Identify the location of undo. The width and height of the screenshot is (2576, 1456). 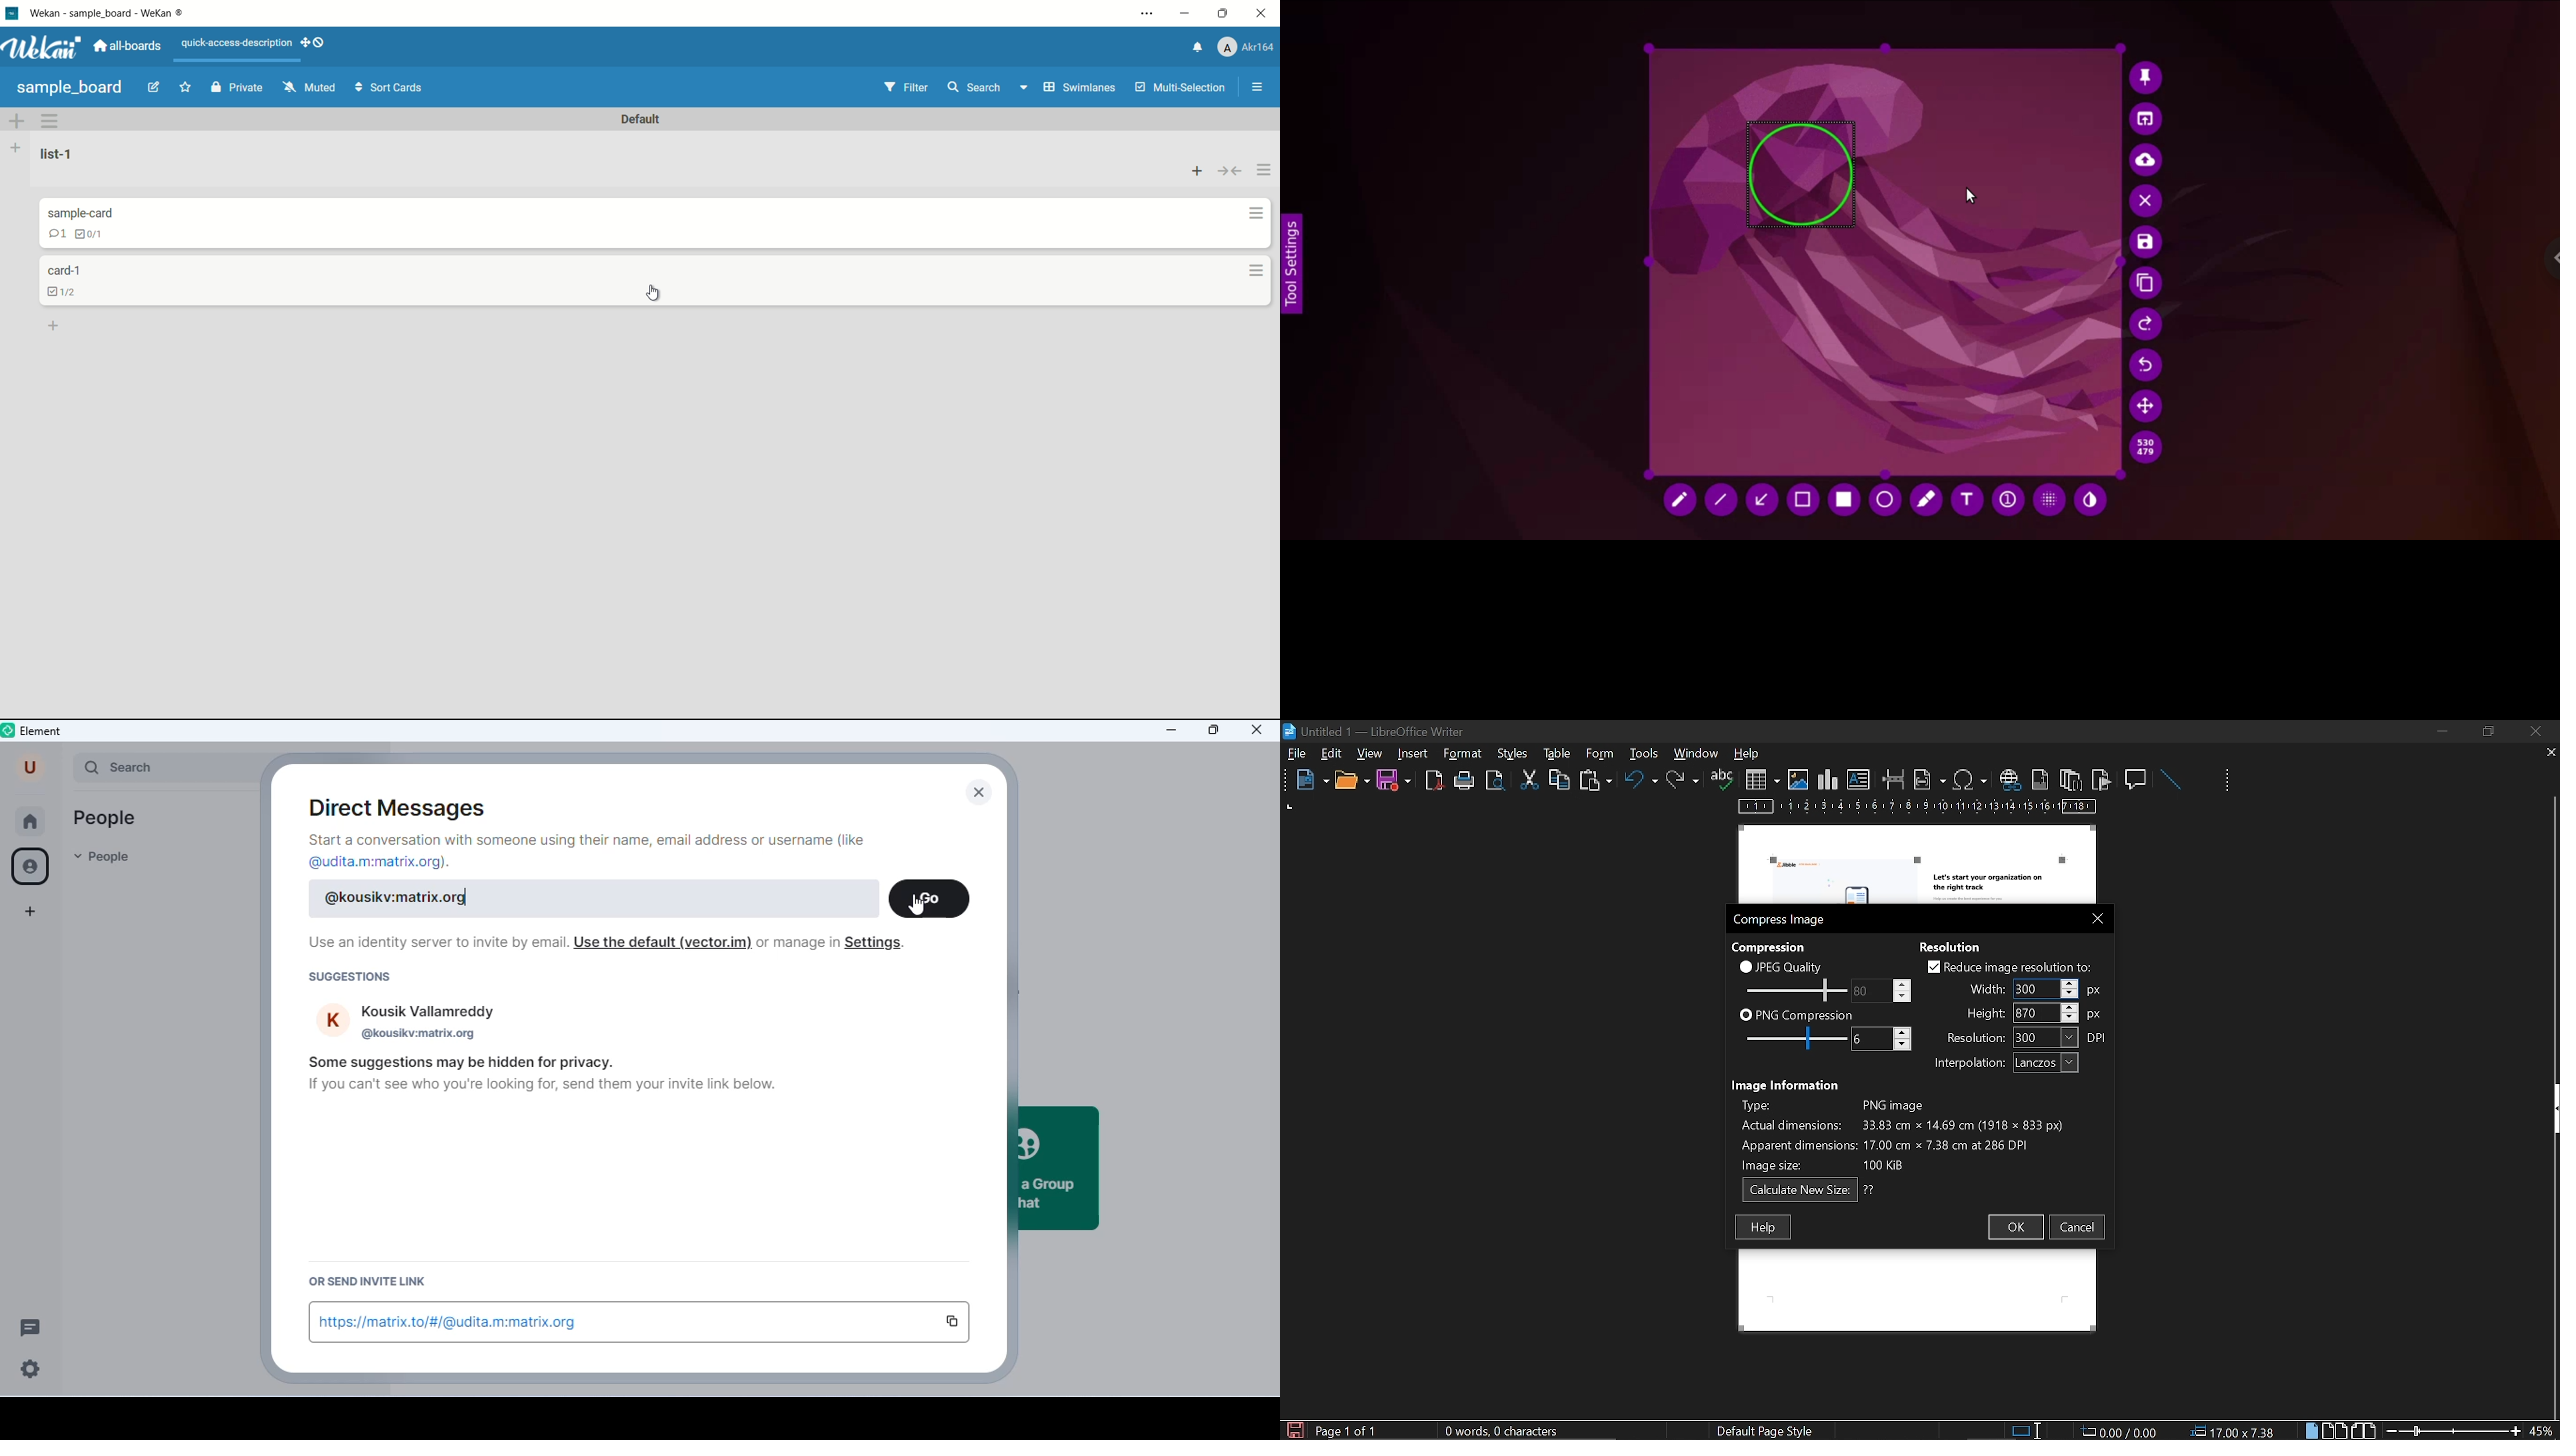
(1641, 783).